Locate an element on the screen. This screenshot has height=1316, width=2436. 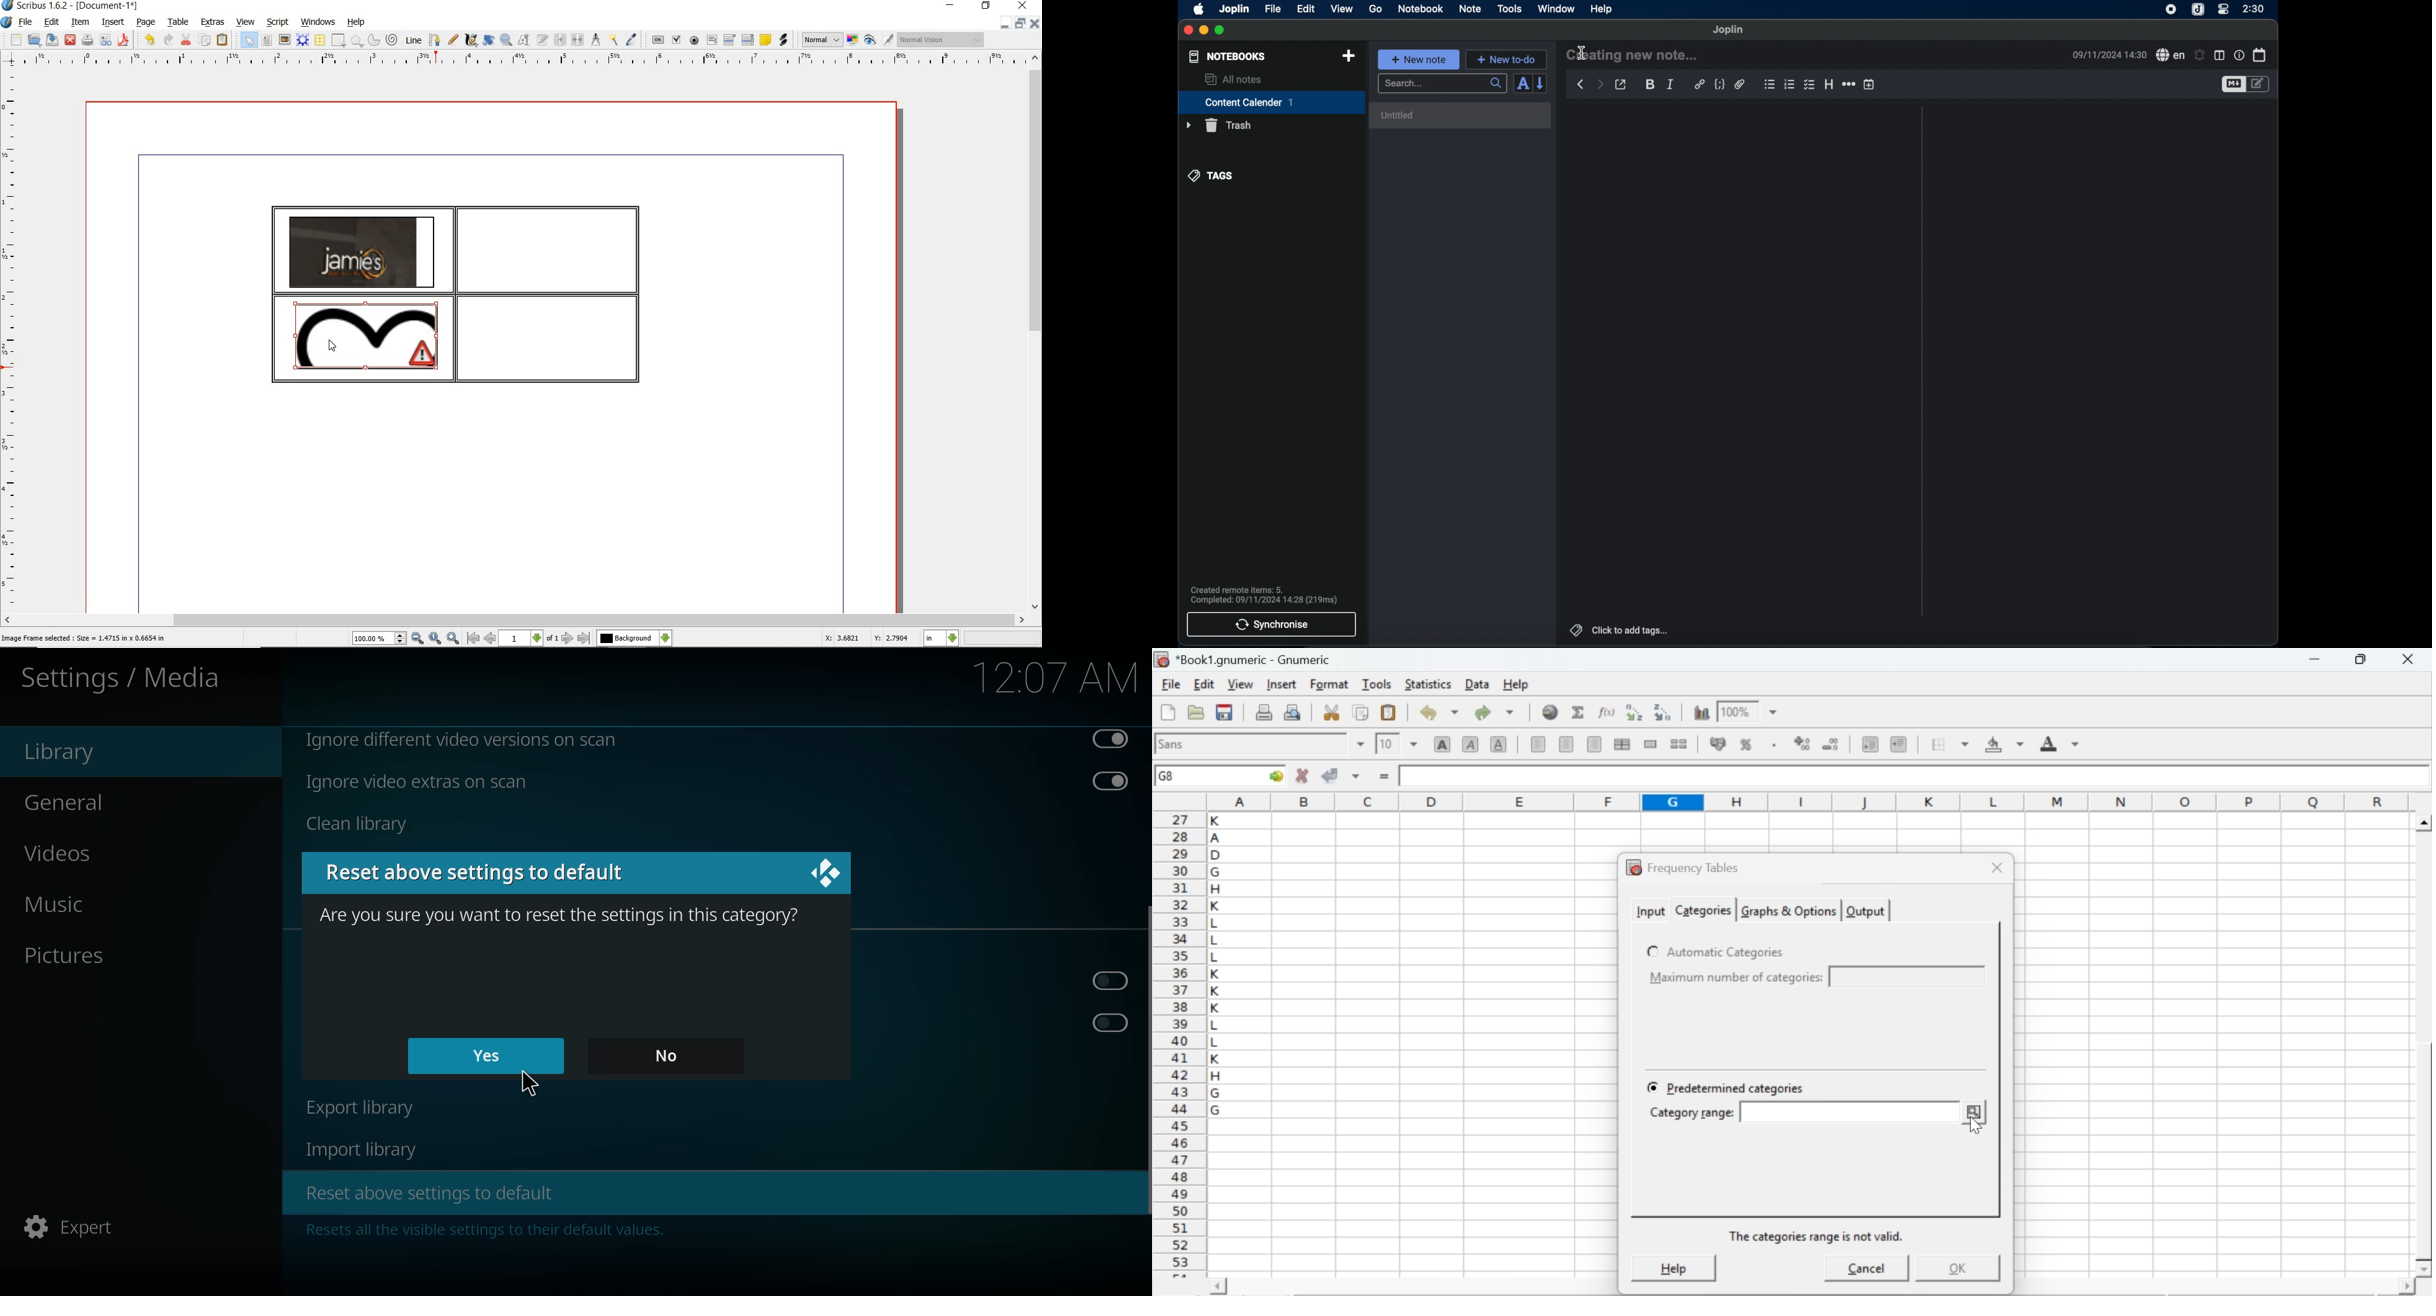
tags is located at coordinates (1211, 176).